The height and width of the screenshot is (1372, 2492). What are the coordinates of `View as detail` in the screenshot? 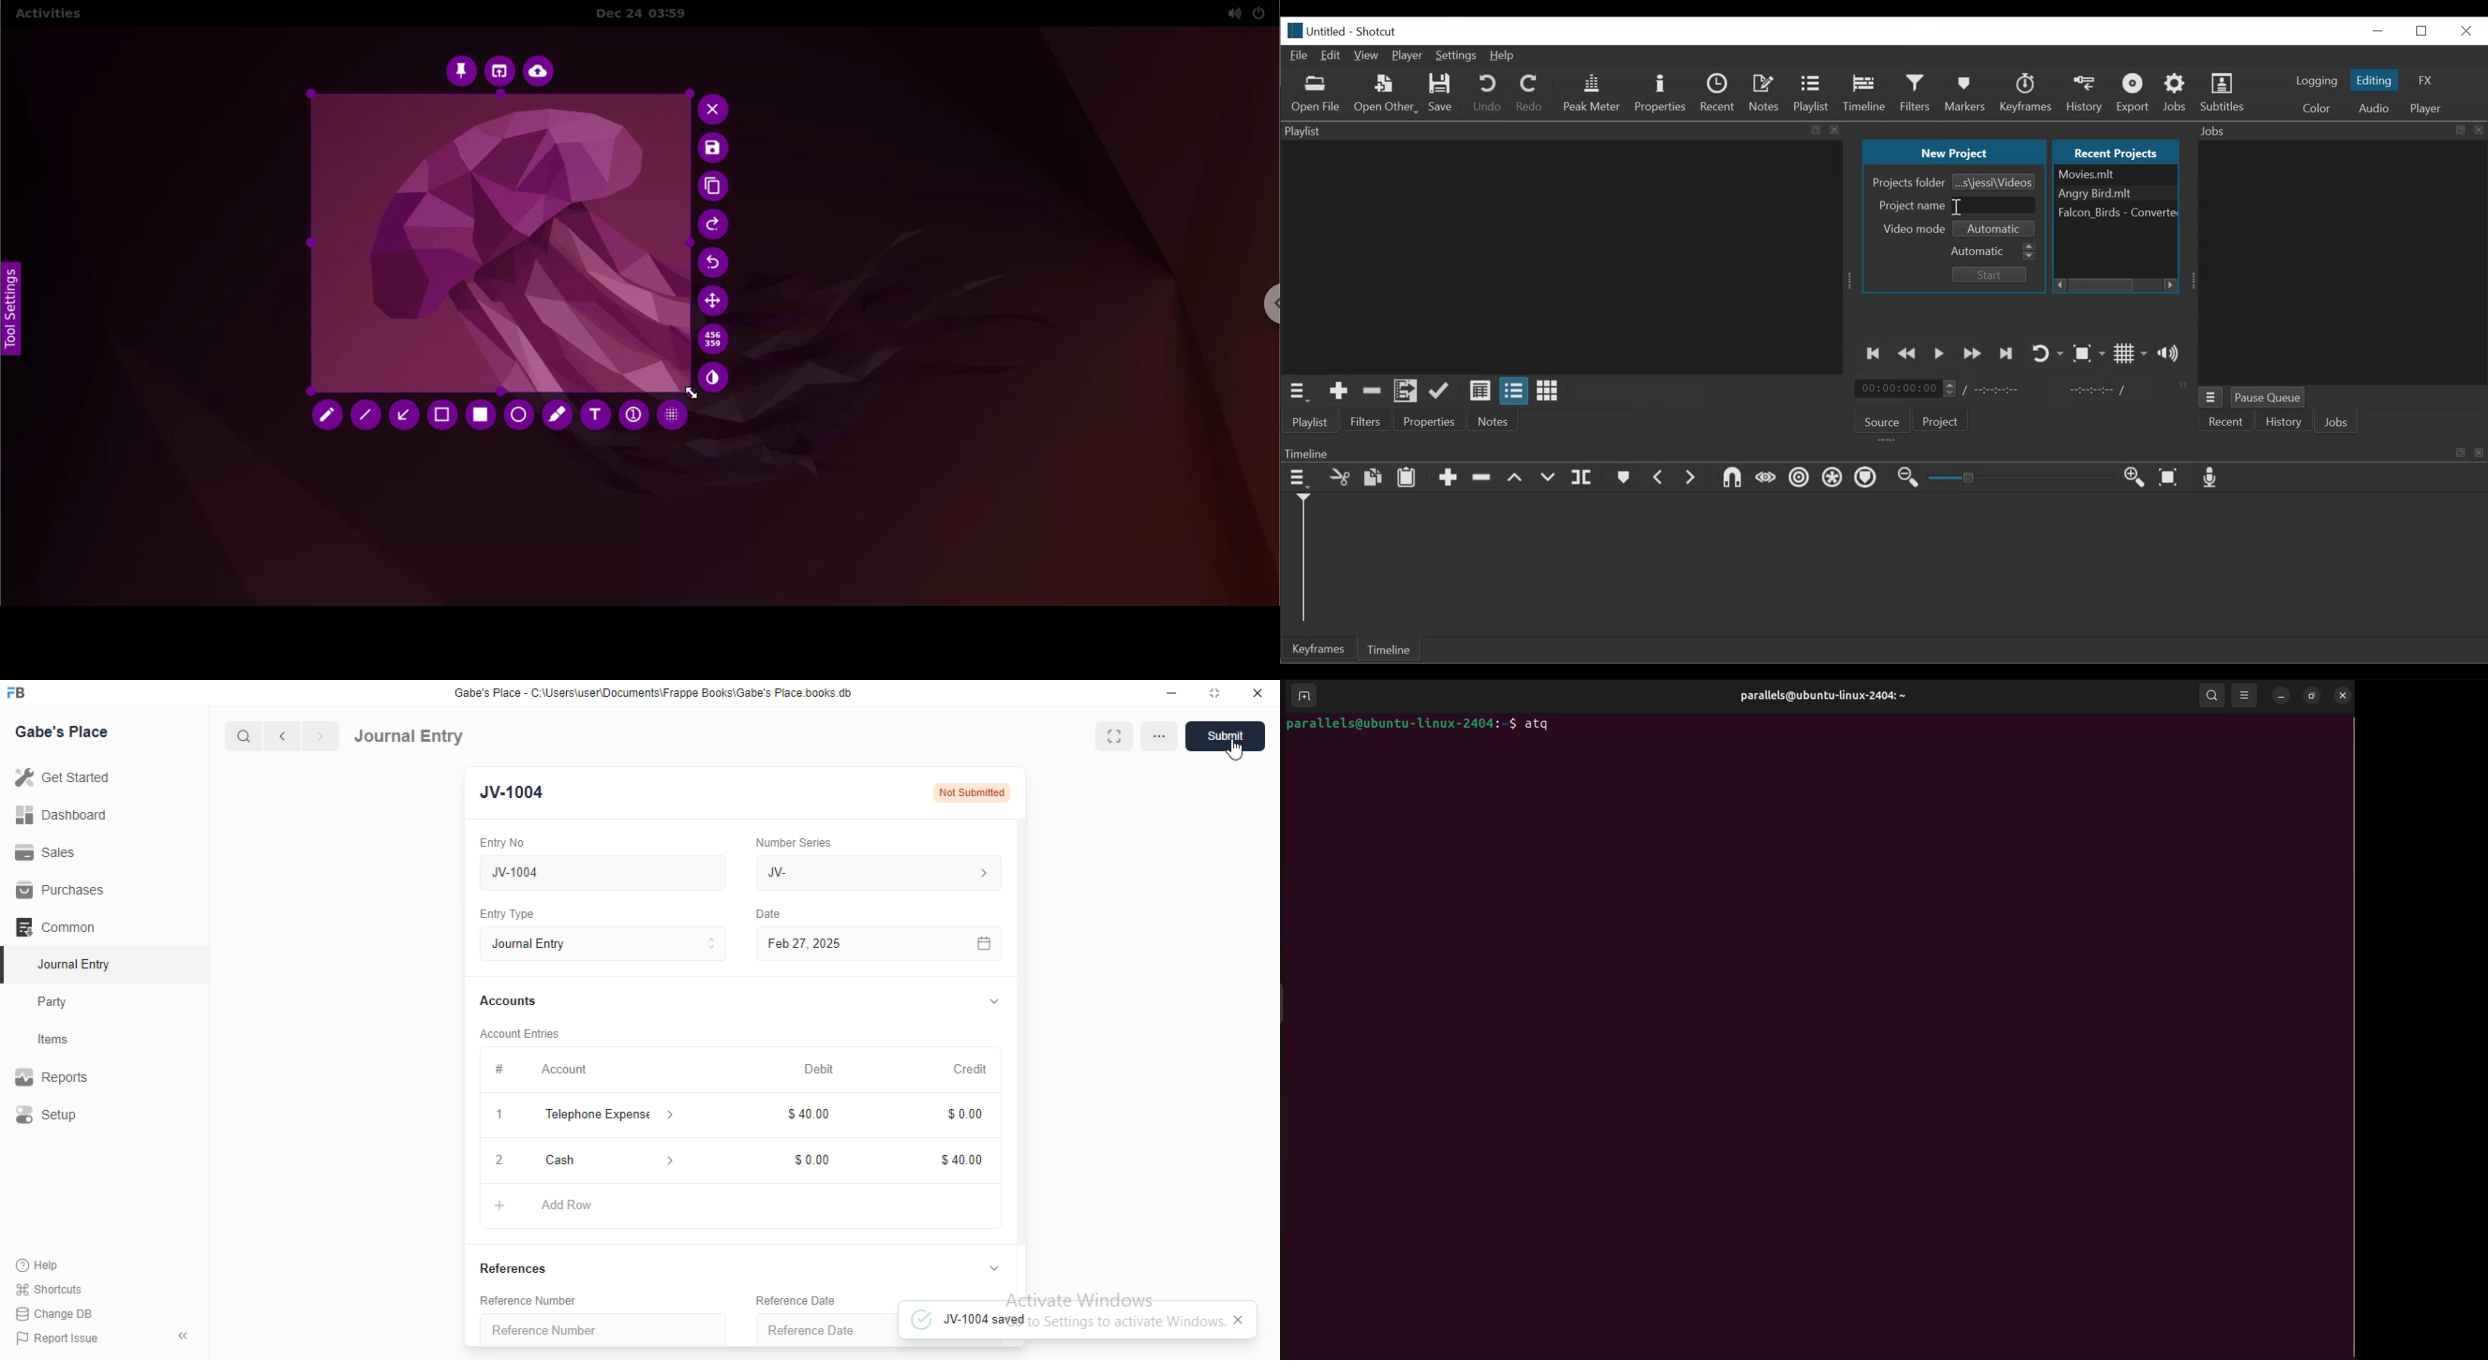 It's located at (1479, 392).